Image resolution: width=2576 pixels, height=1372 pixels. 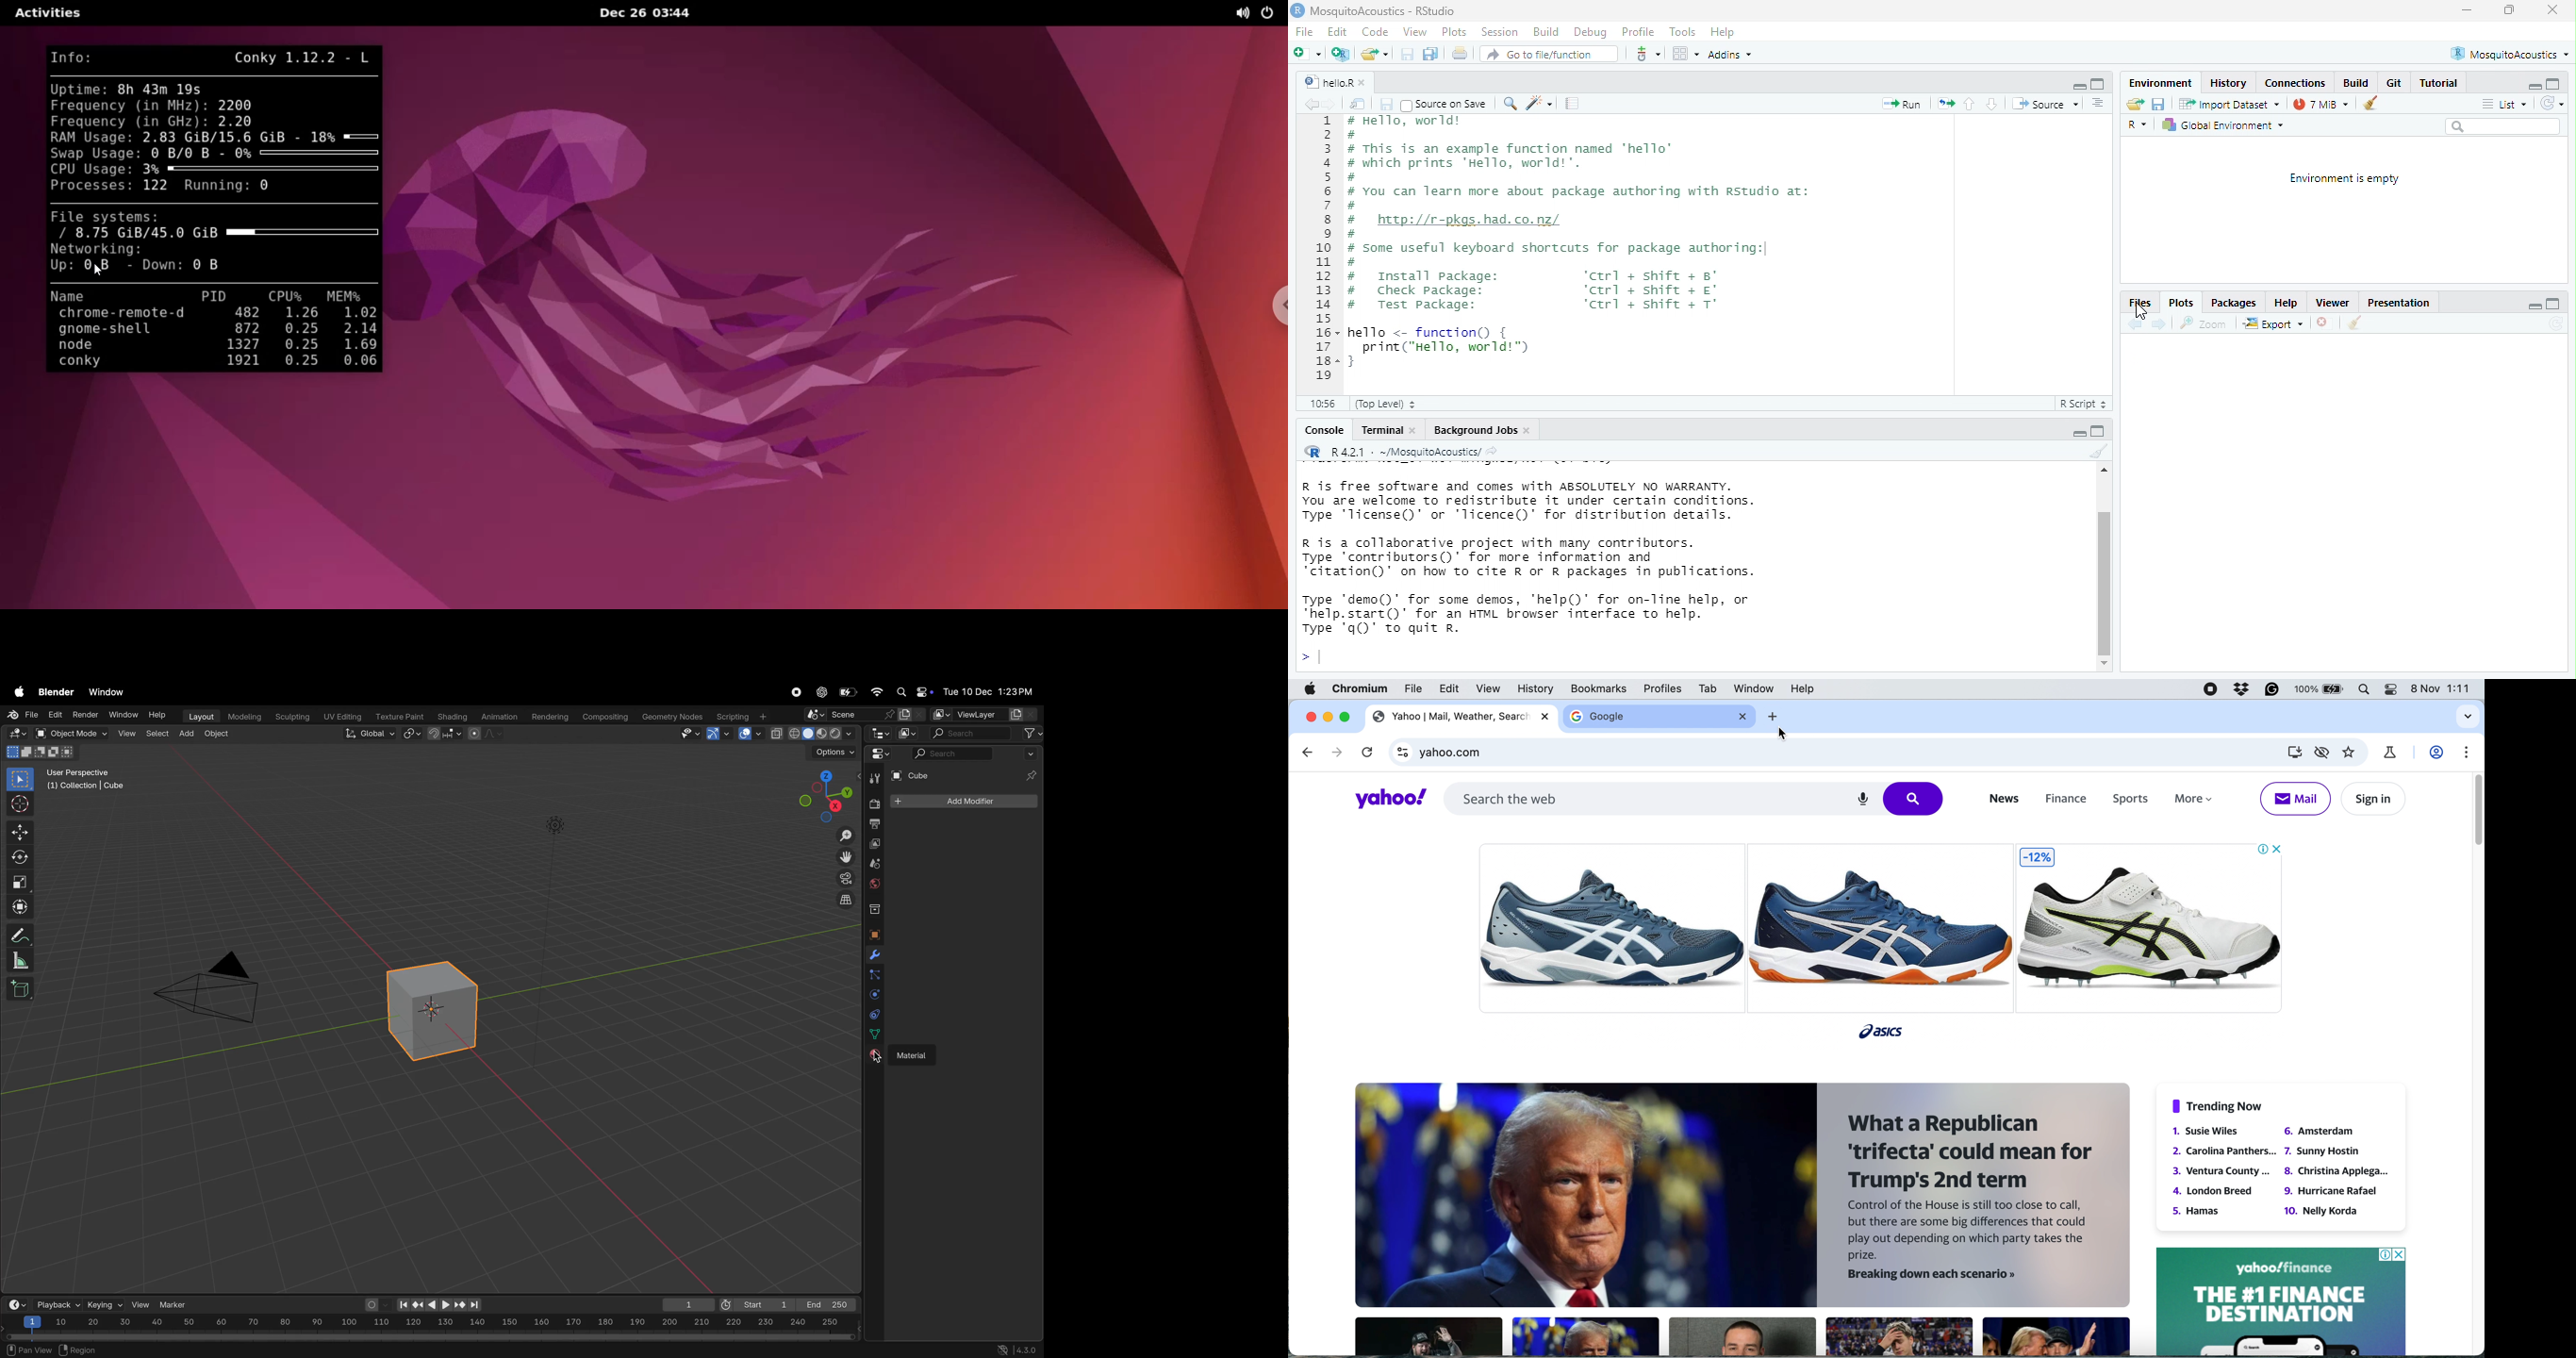 What do you see at coordinates (1542, 105) in the screenshot?
I see `code tools` at bounding box center [1542, 105].